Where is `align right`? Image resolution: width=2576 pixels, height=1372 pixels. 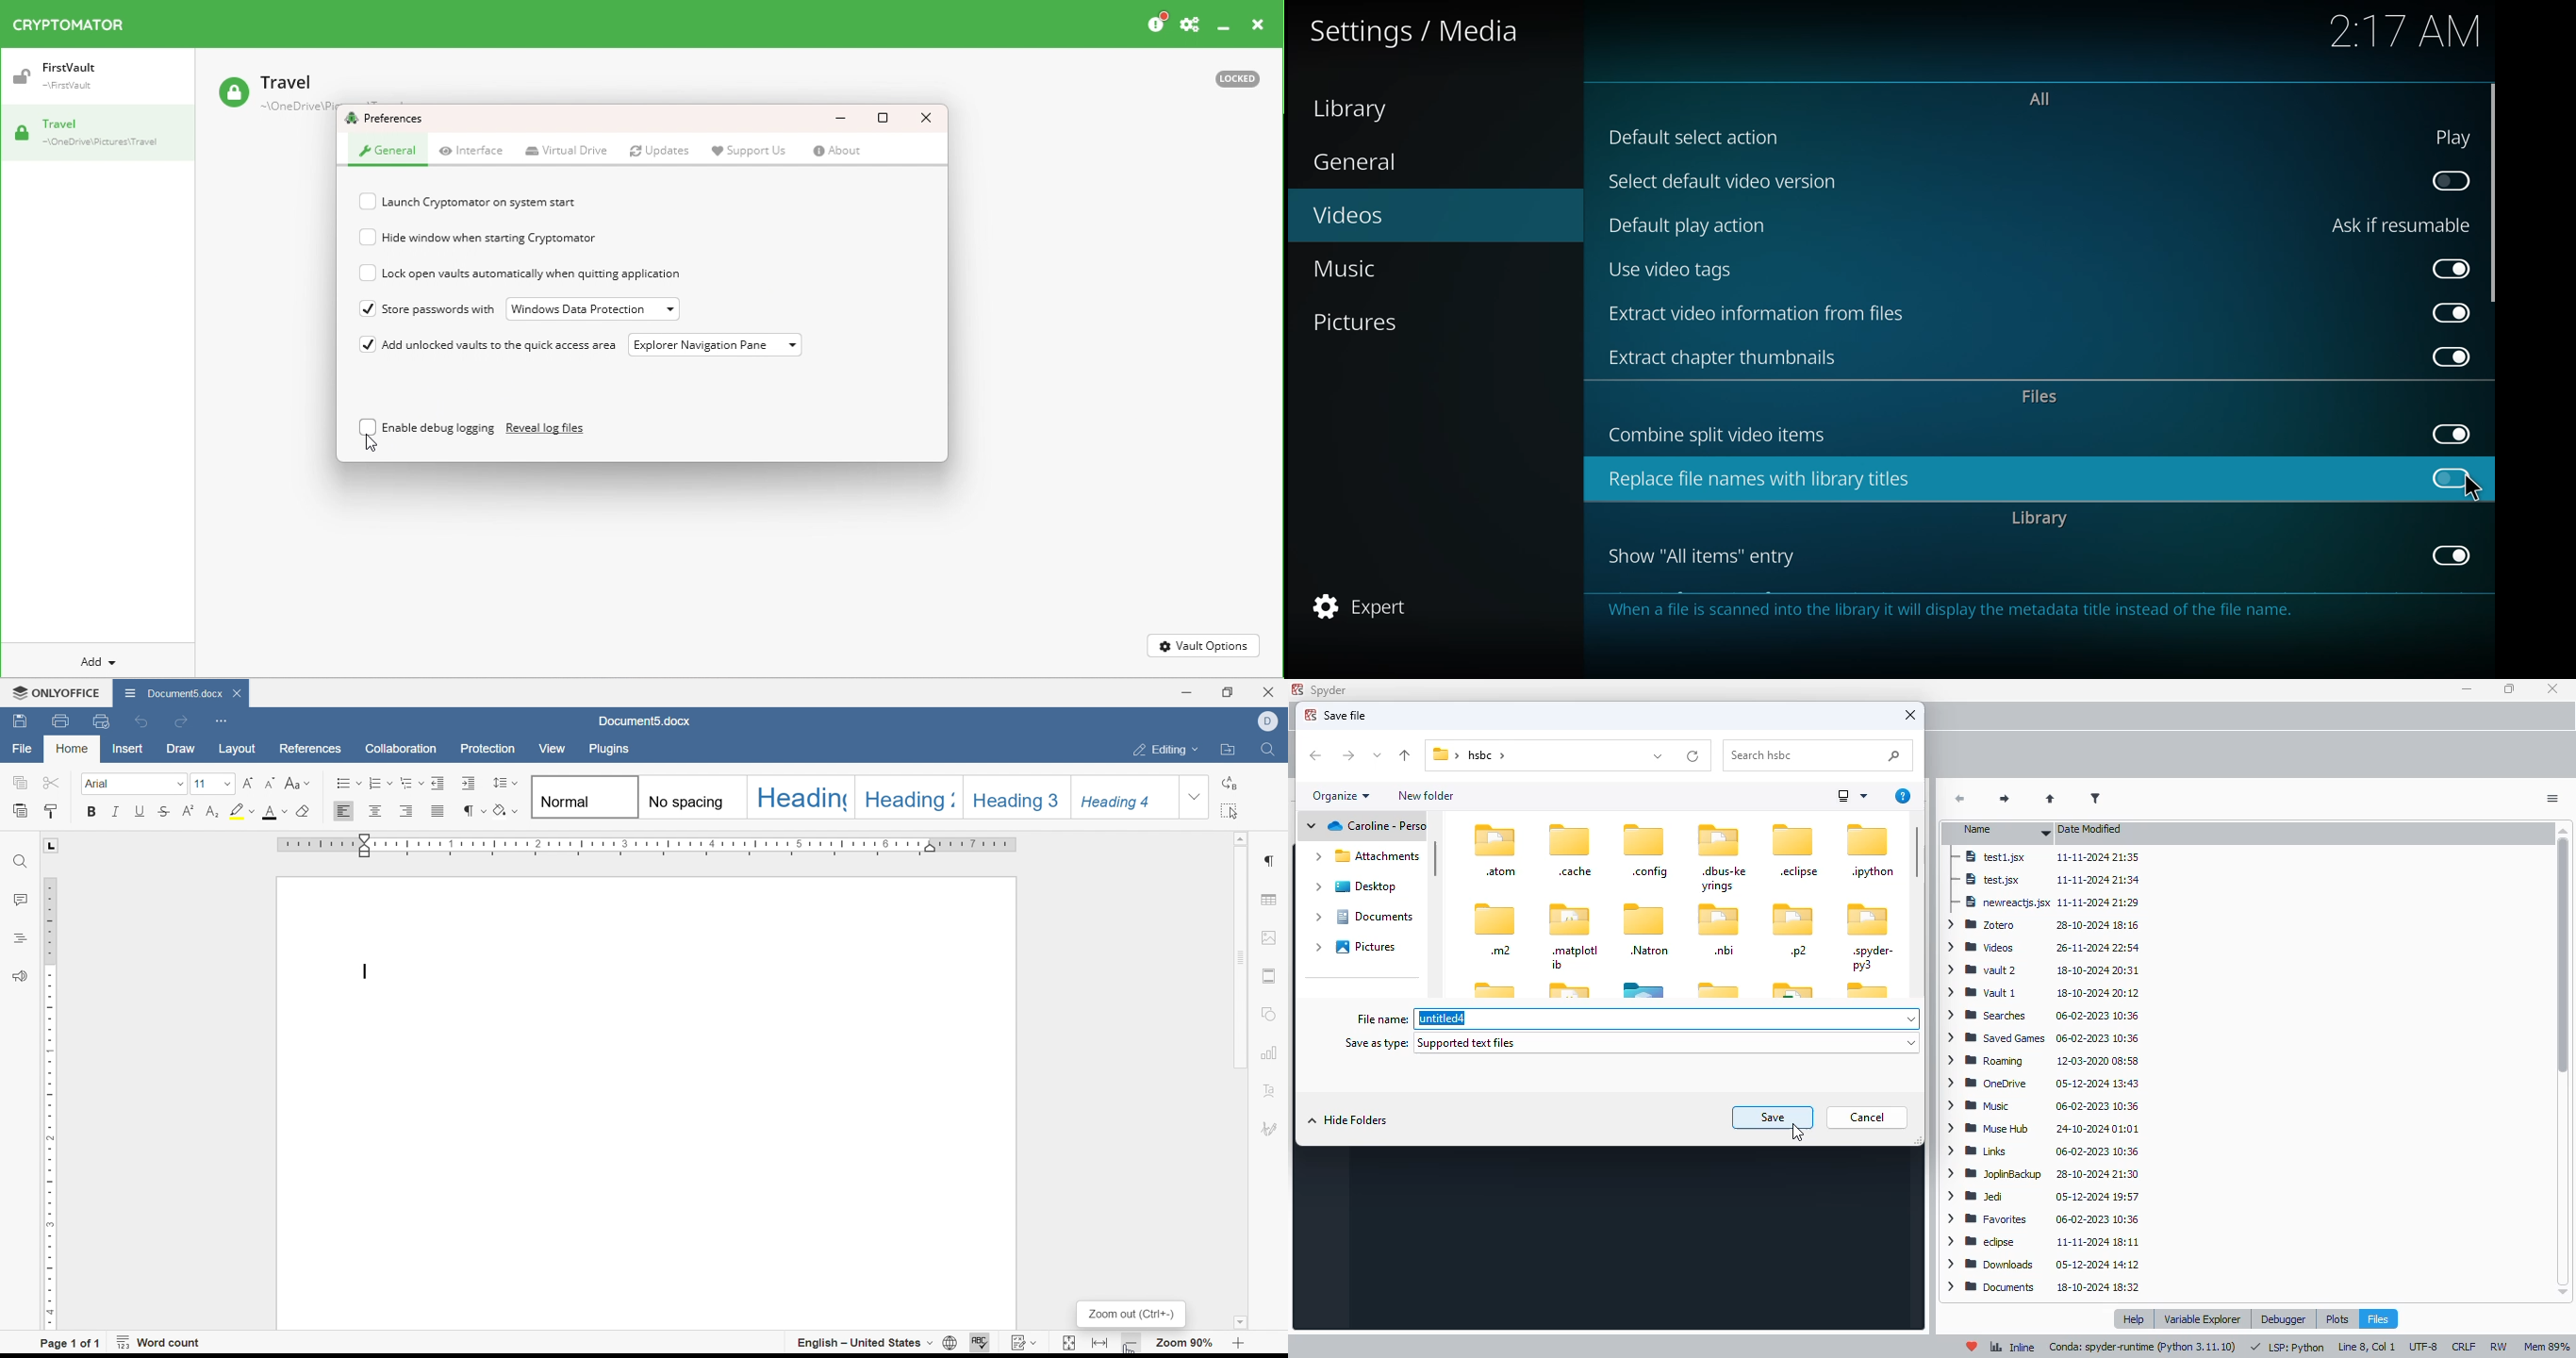 align right is located at coordinates (407, 811).